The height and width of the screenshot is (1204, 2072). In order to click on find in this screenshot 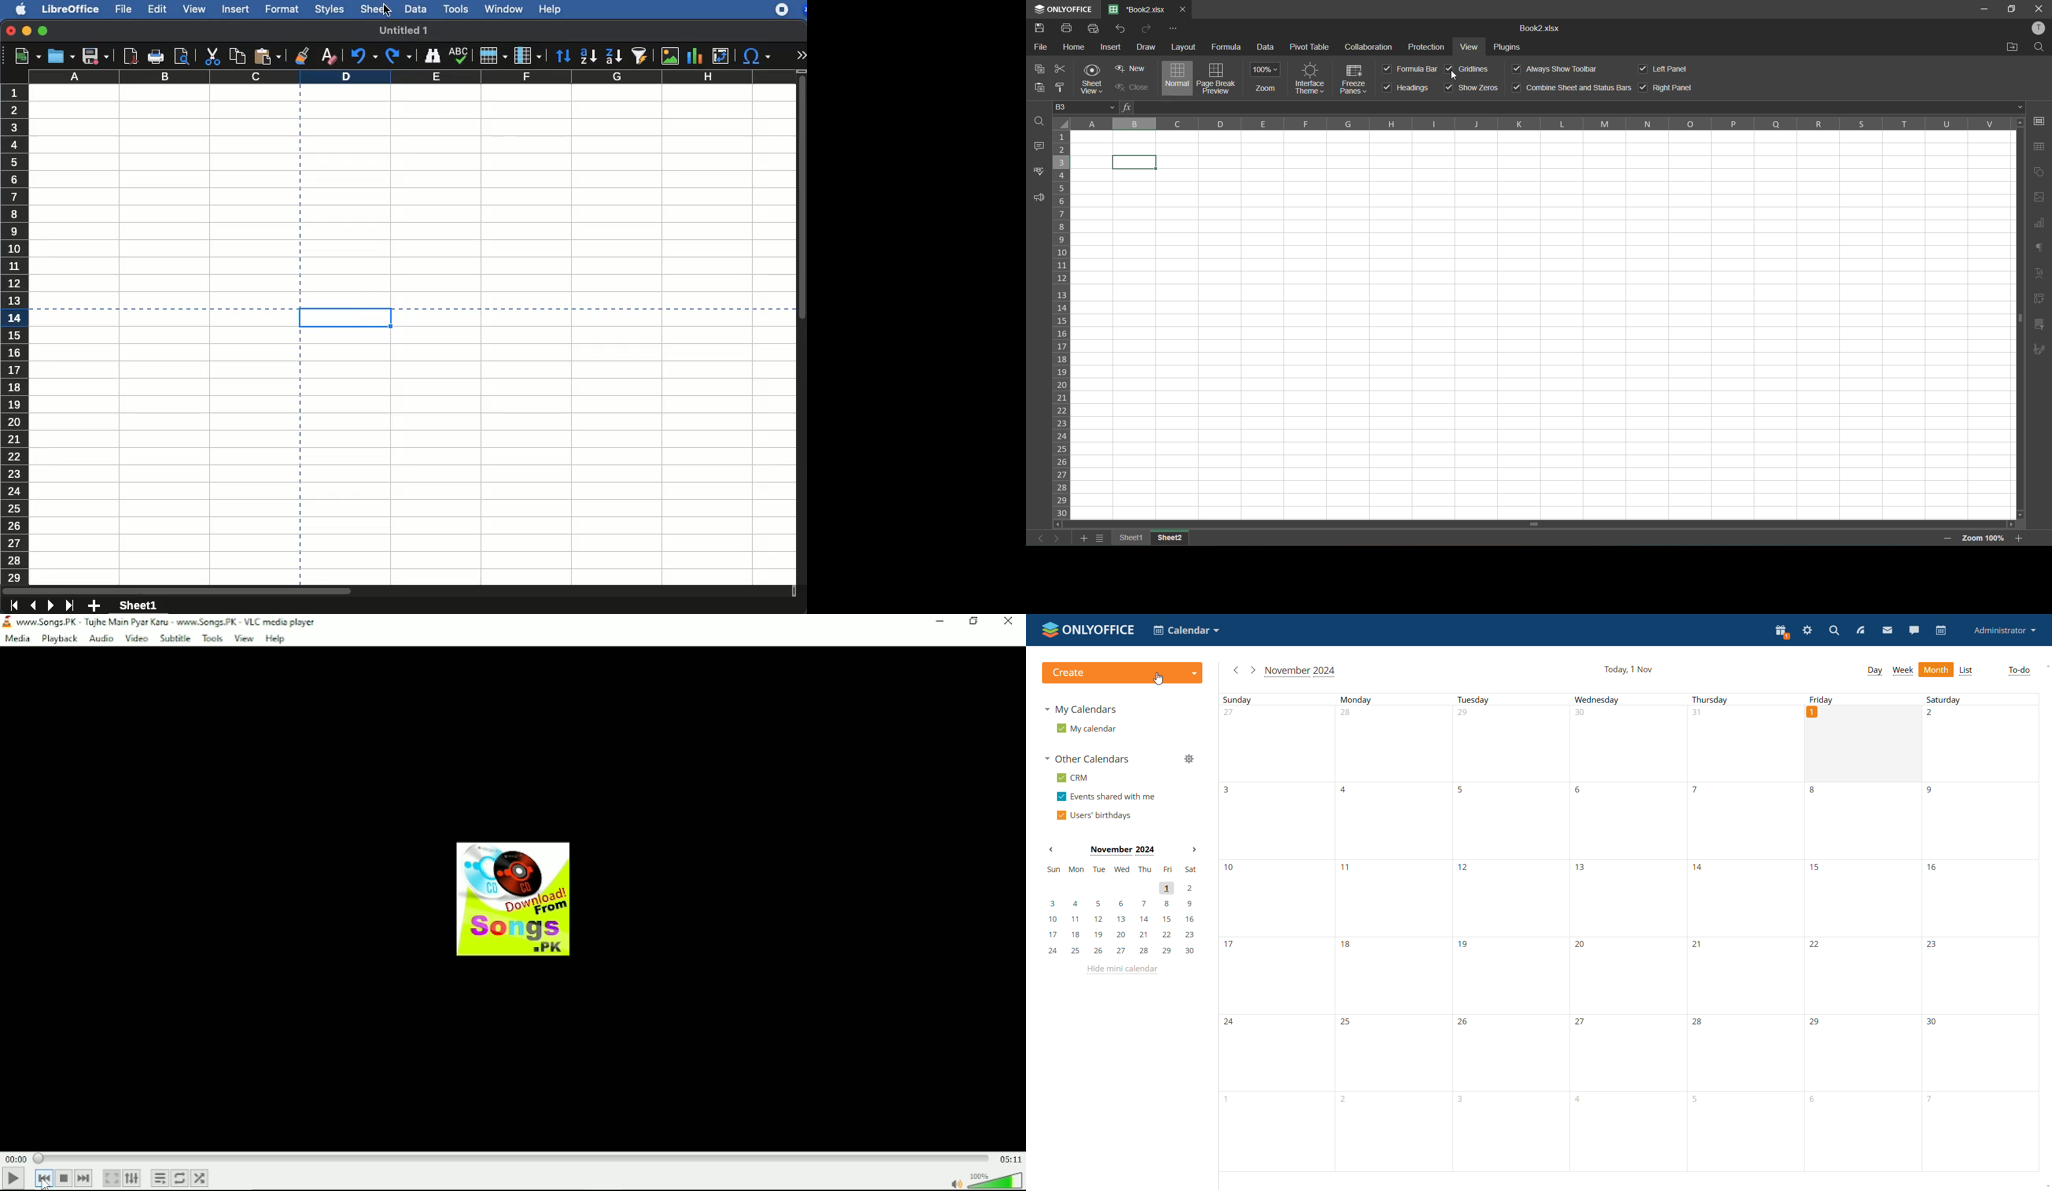, I will do `click(2042, 47)`.